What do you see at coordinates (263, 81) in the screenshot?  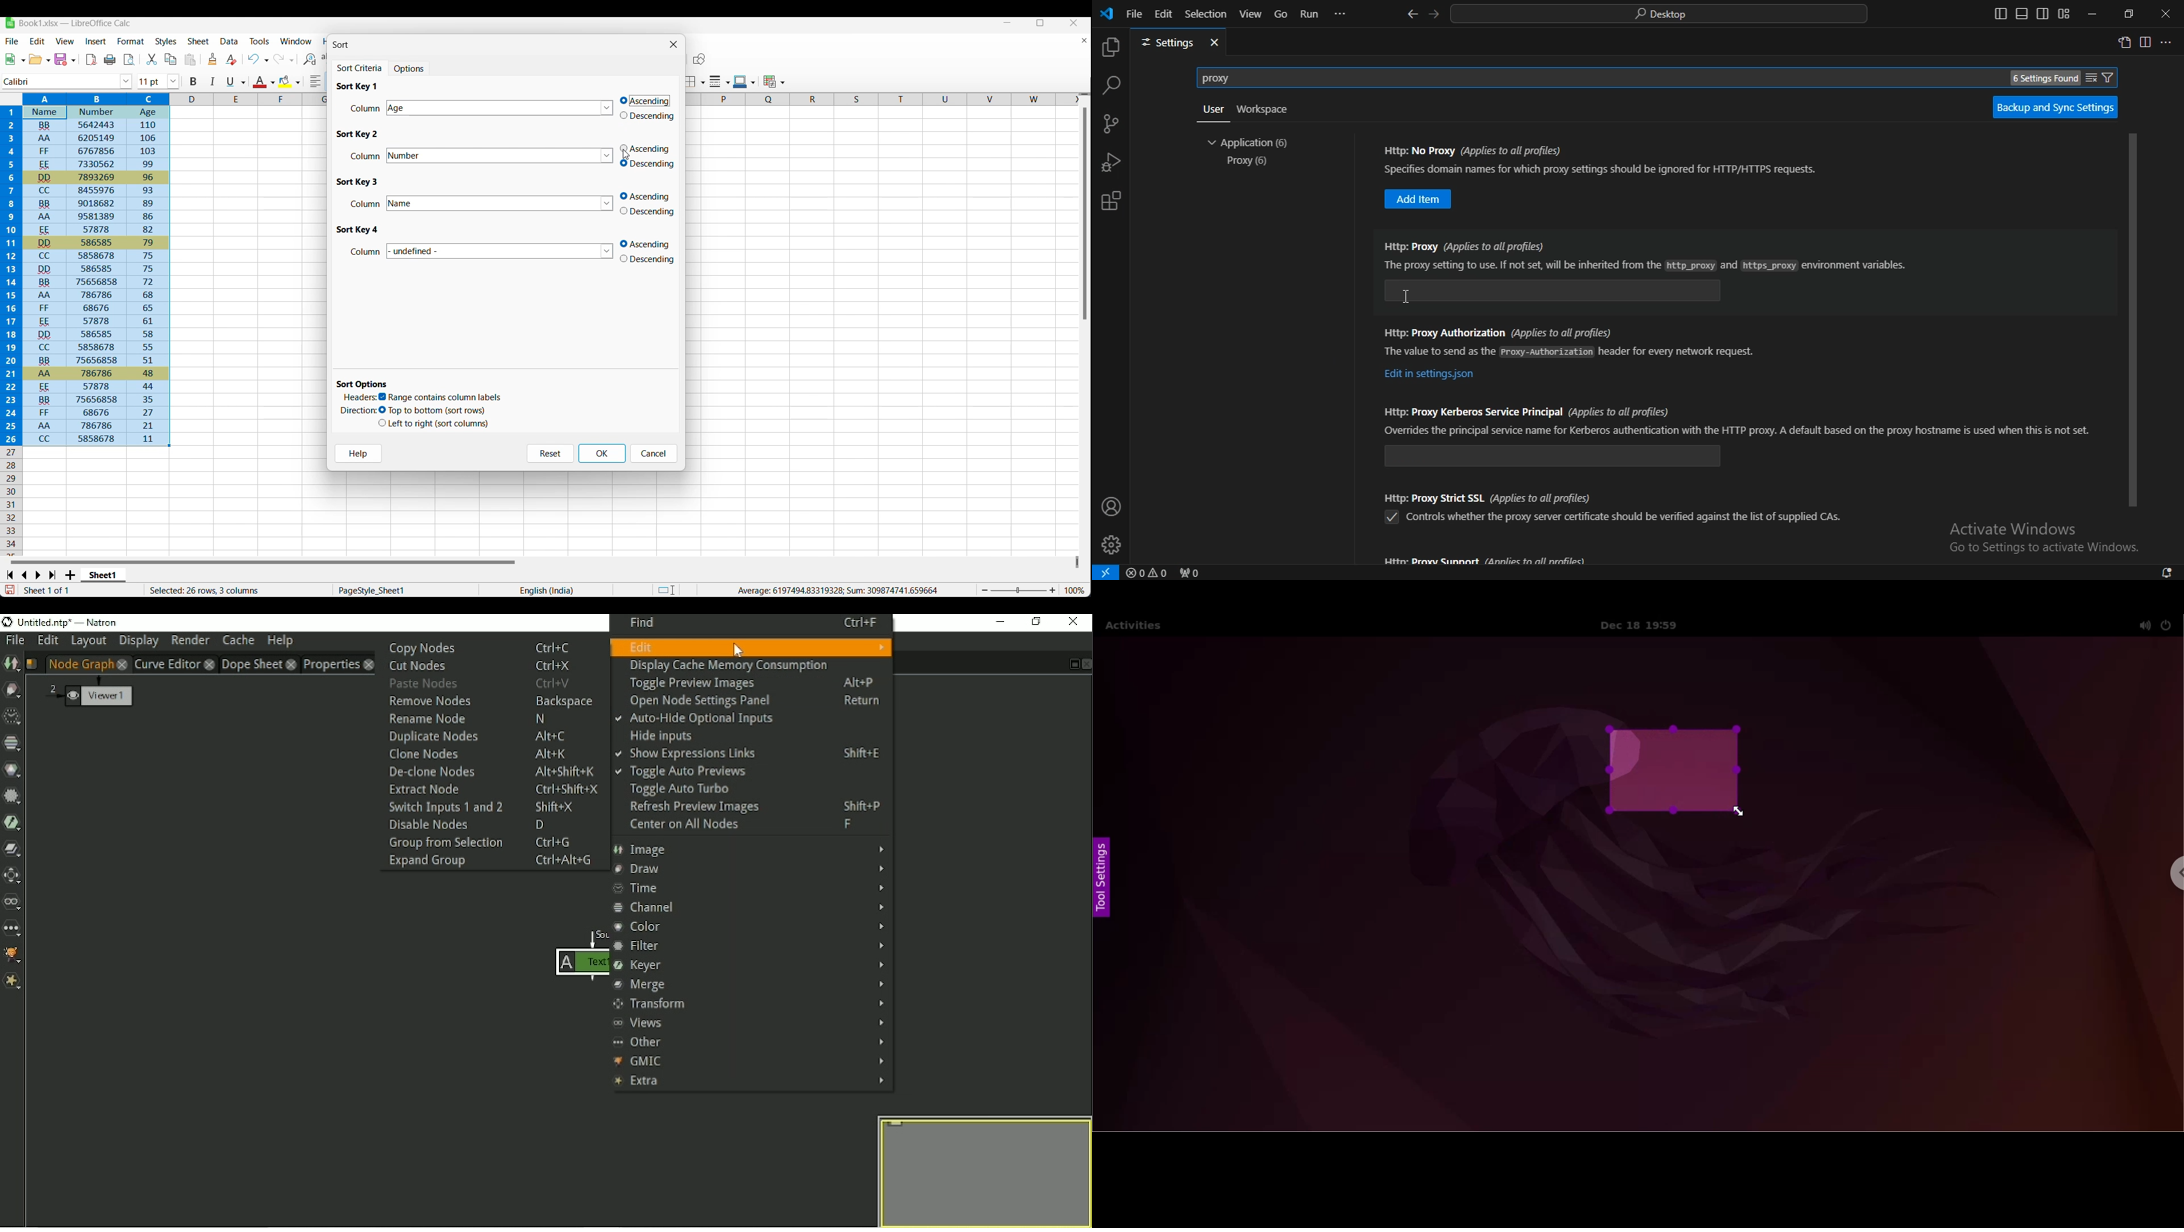 I see `Current text color and other color options` at bounding box center [263, 81].